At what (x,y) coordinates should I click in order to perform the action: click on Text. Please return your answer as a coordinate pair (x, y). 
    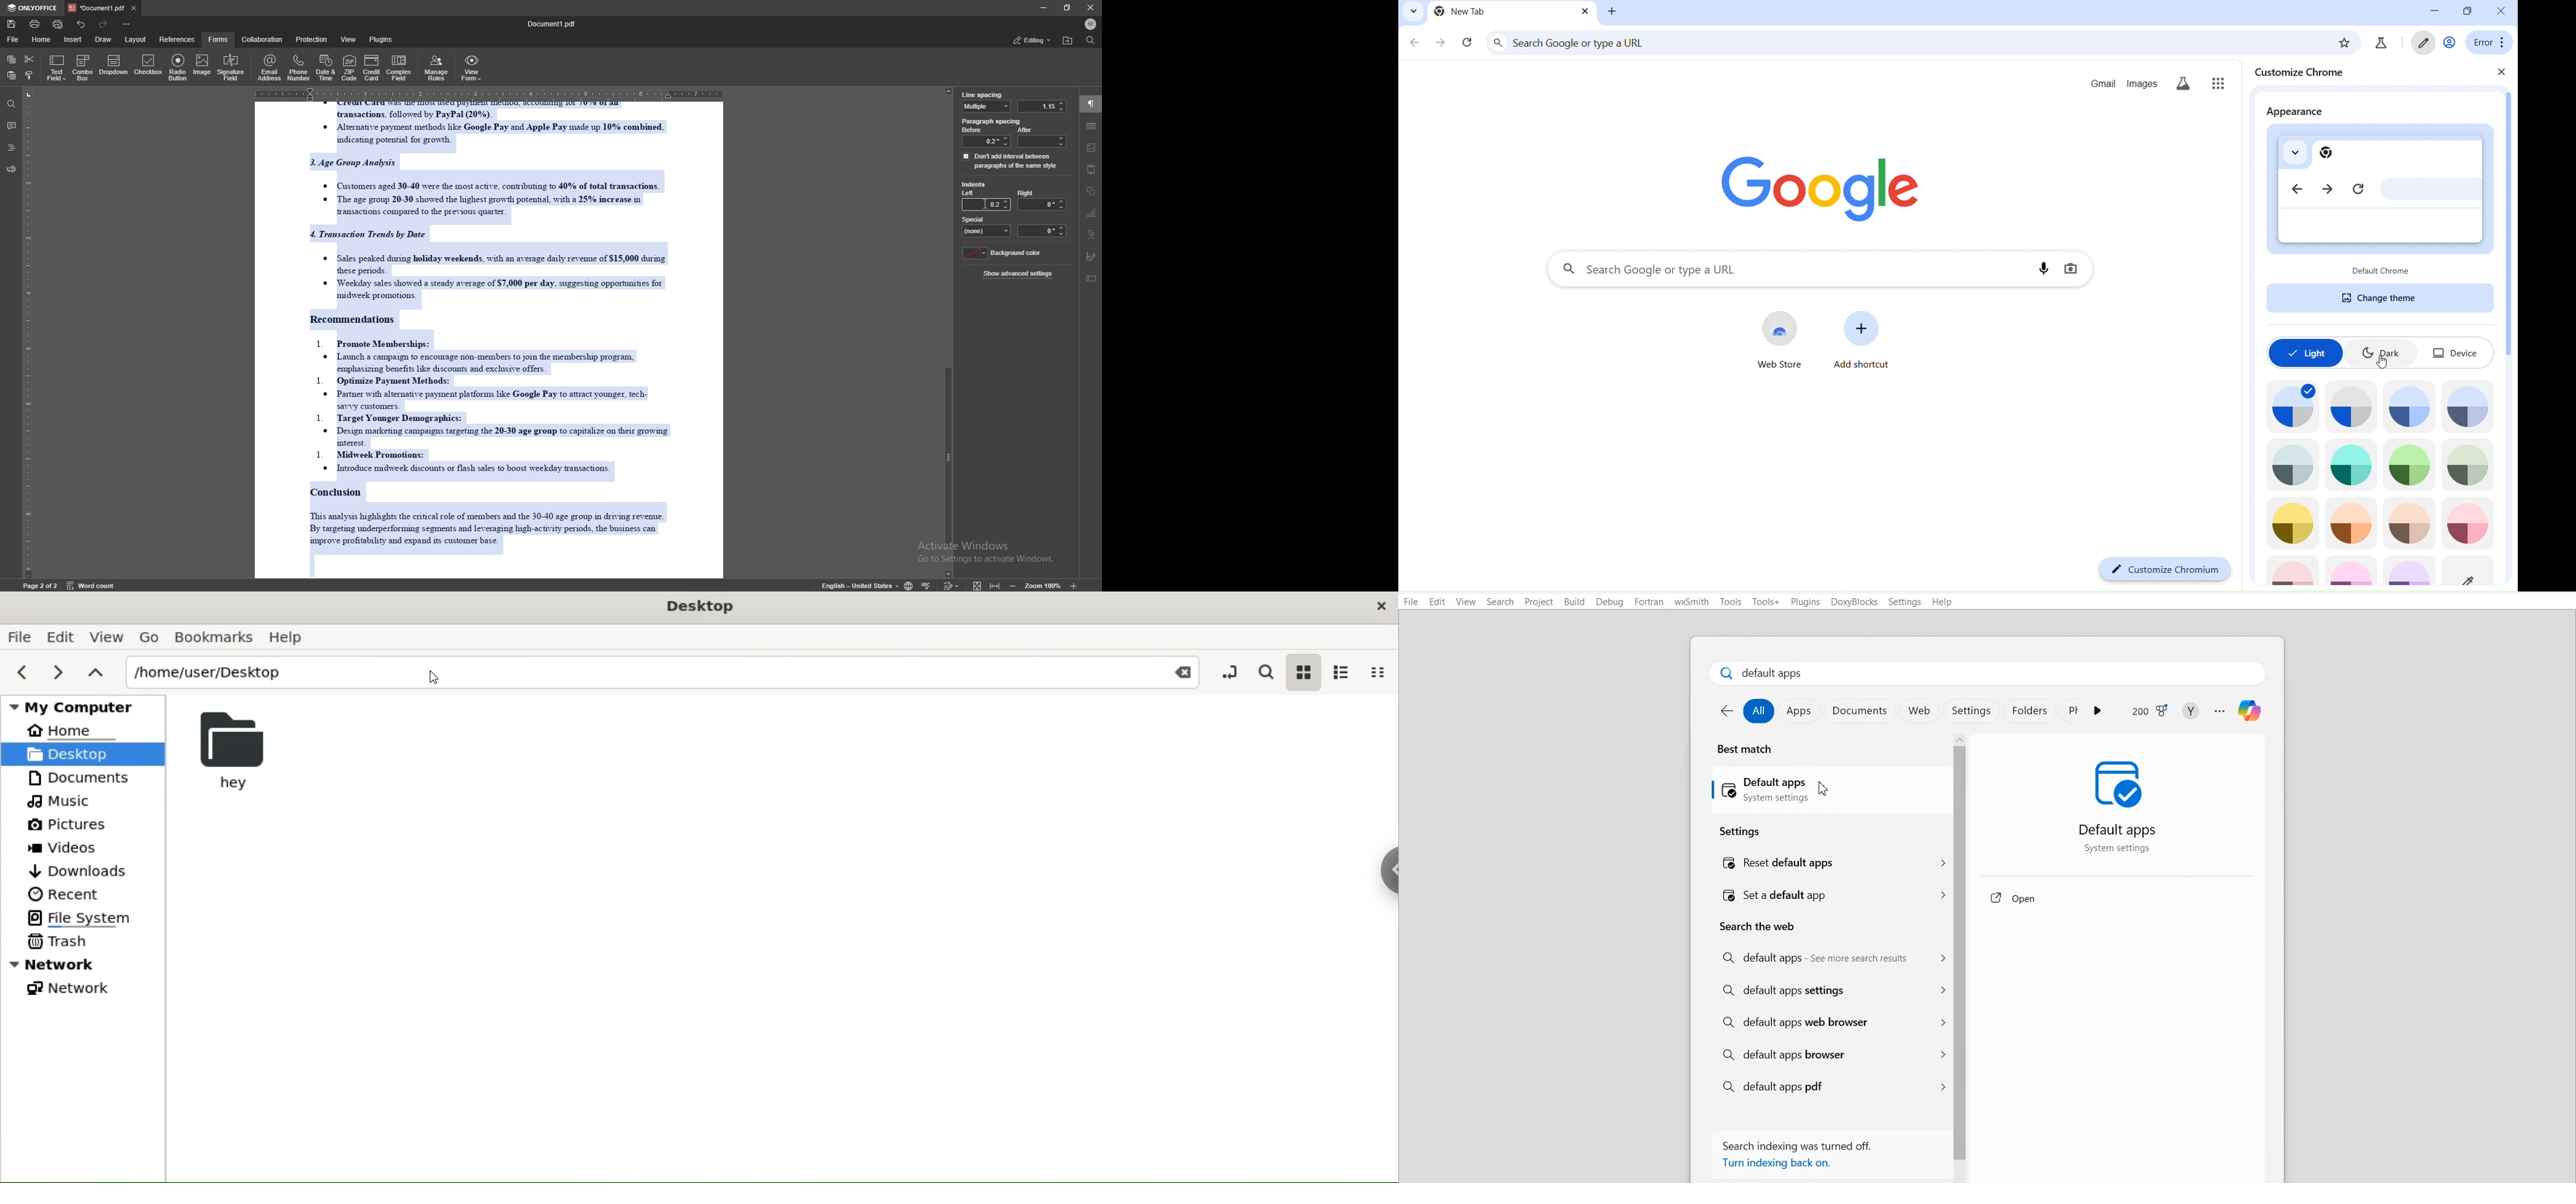
    Looking at the image, I should click on (1741, 830).